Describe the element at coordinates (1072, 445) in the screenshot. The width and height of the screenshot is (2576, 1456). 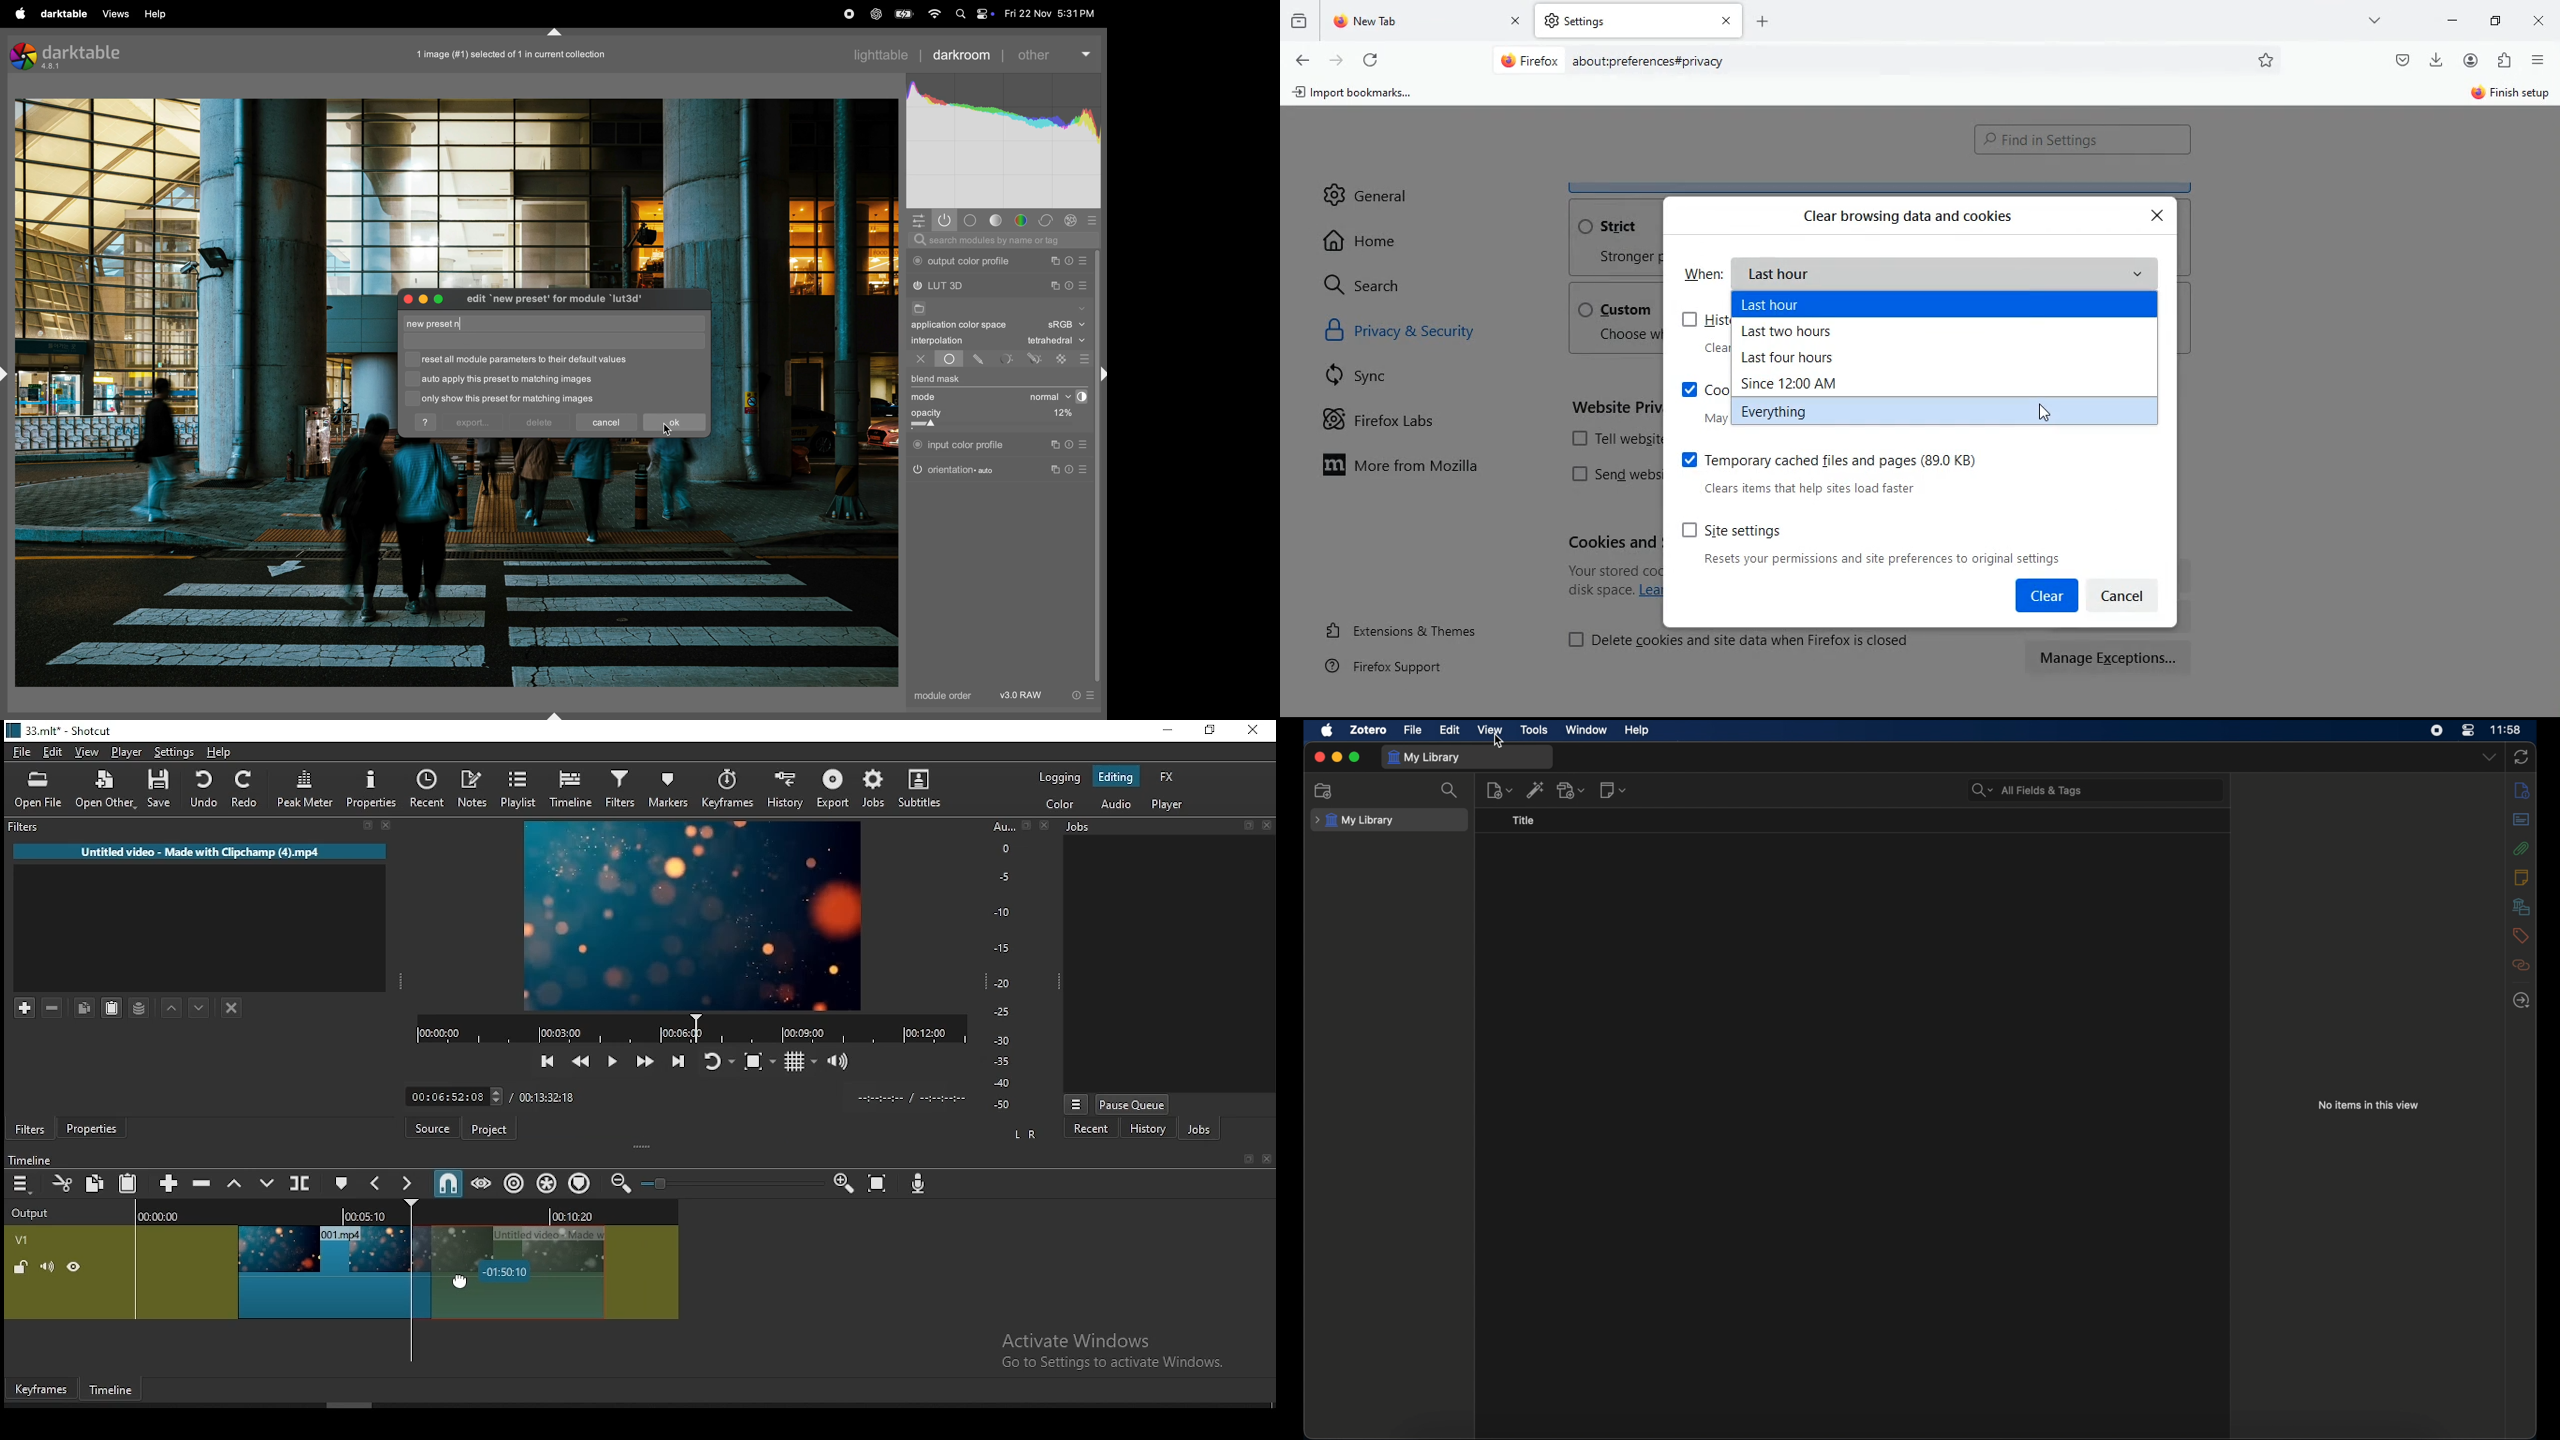
I see `reset parameters` at that location.